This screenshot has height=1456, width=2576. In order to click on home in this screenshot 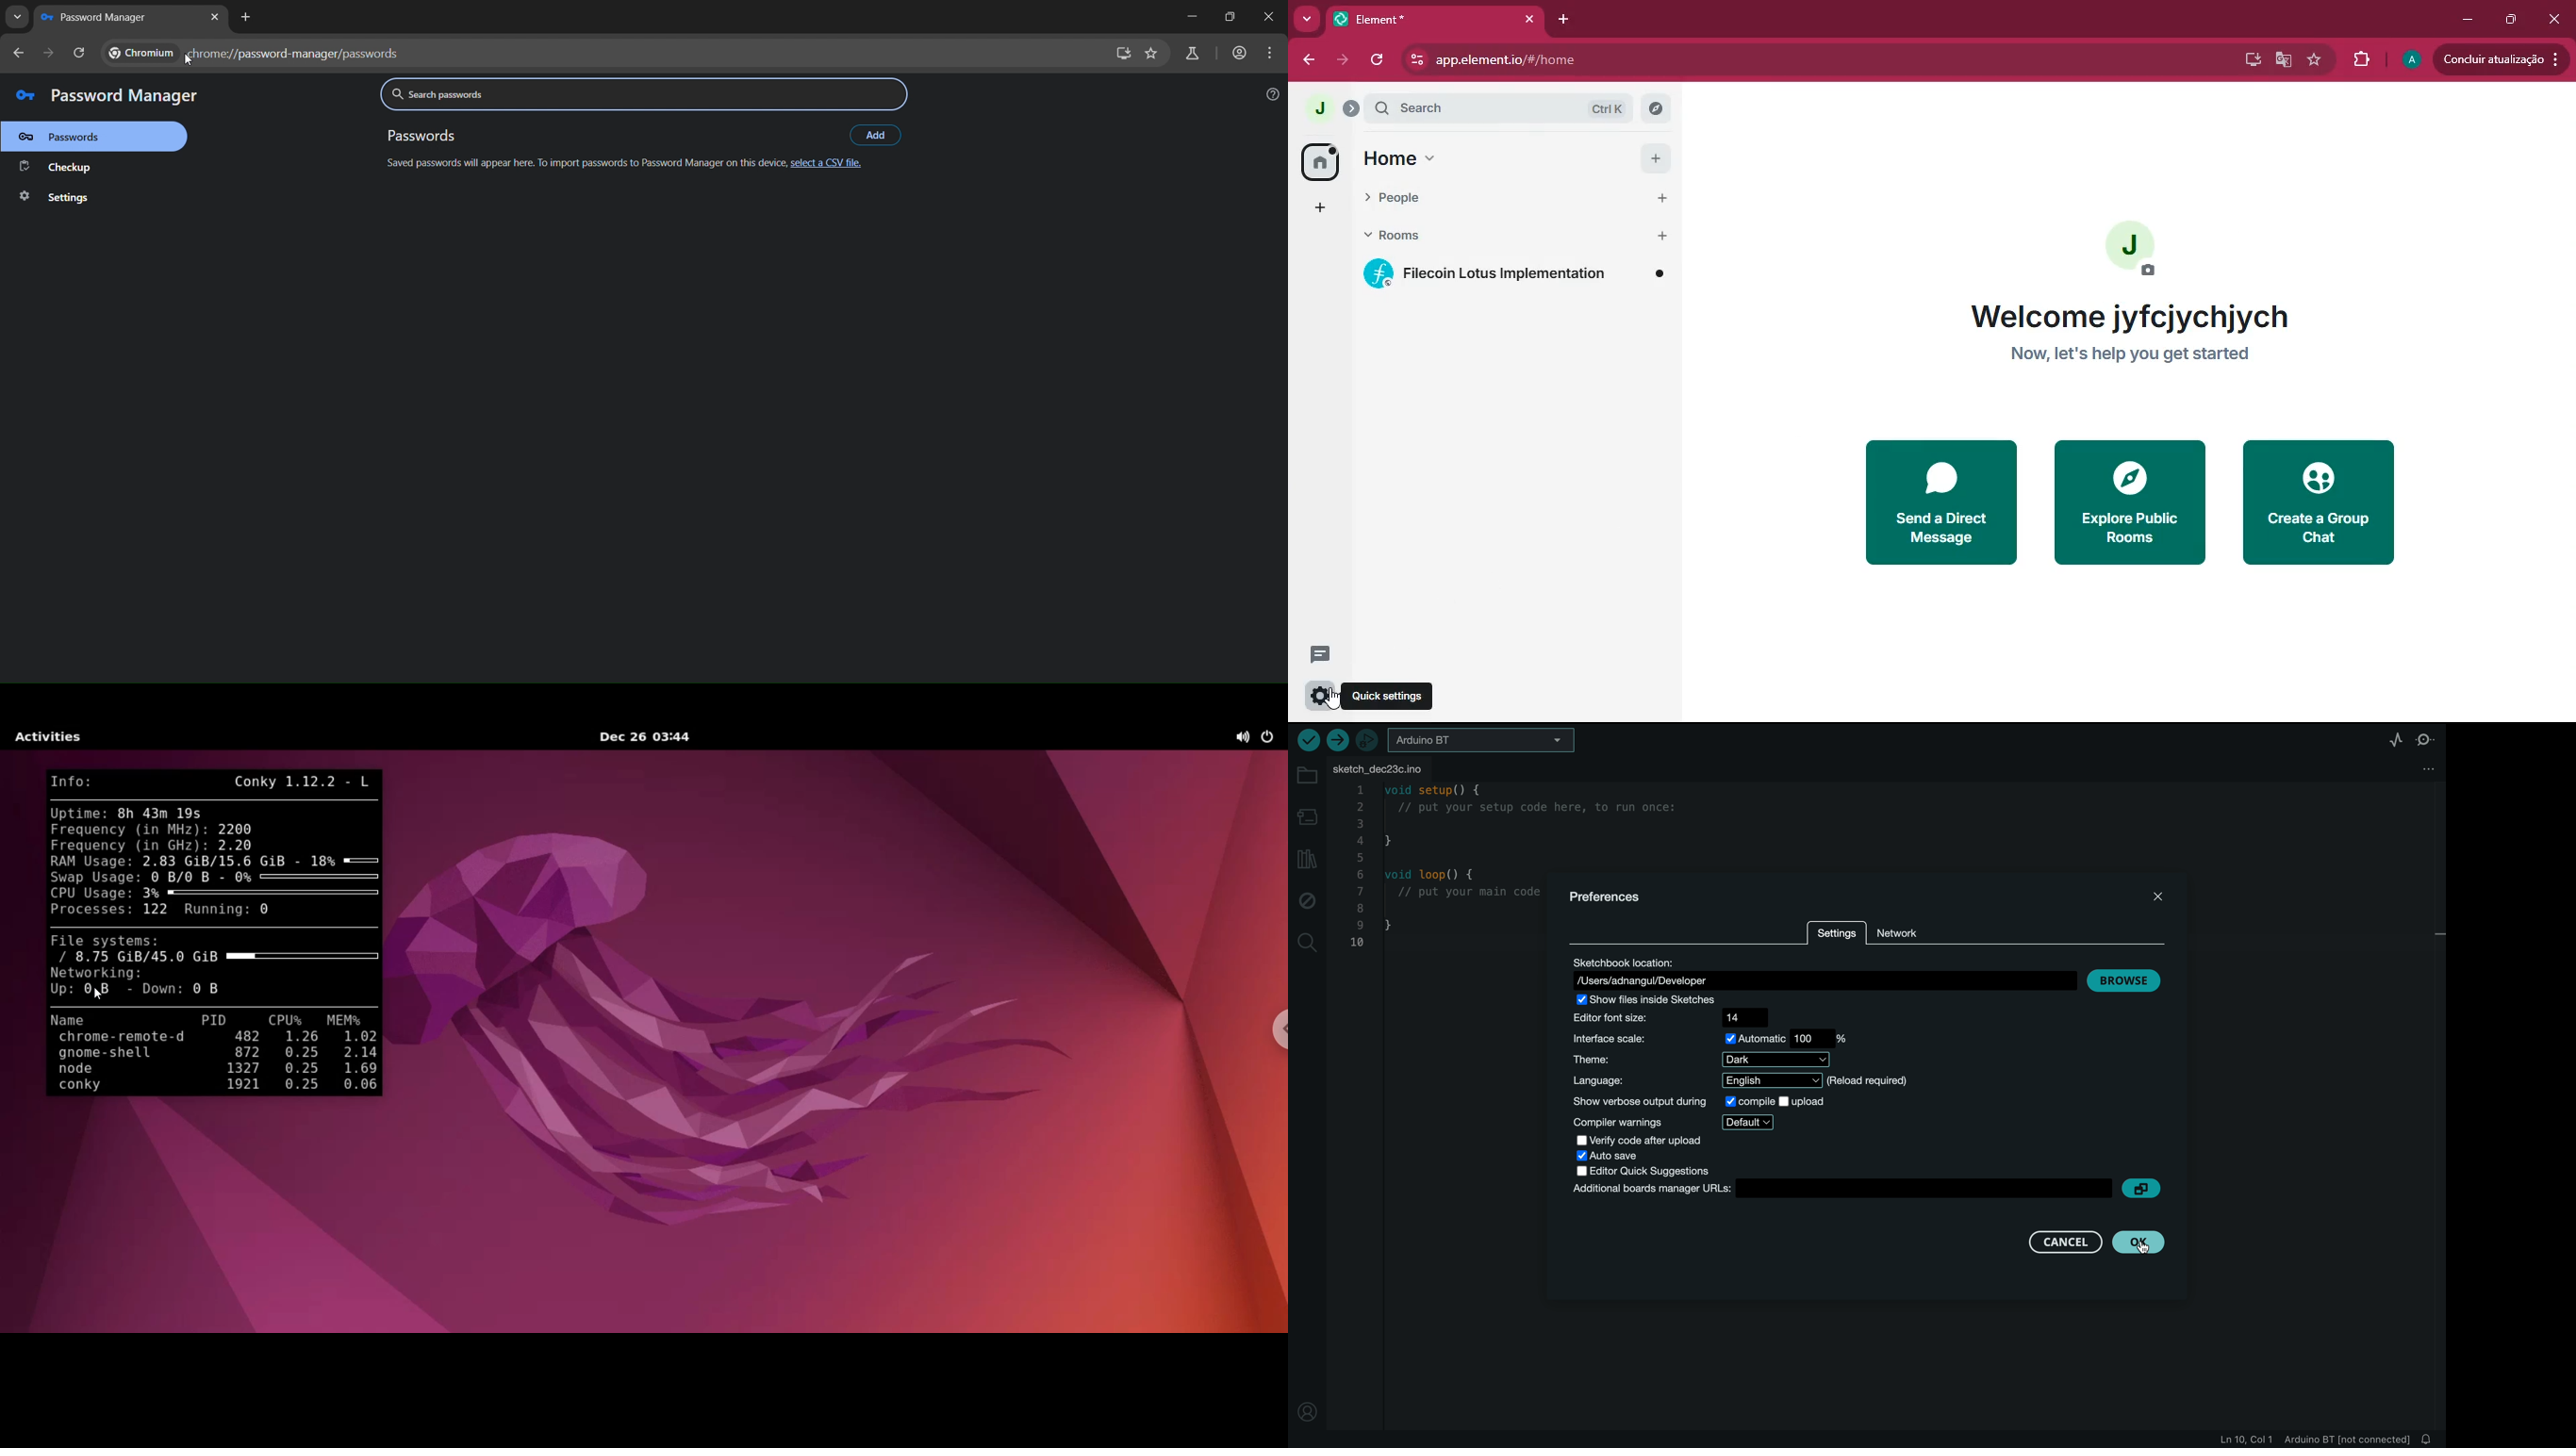, I will do `click(1318, 162)`.